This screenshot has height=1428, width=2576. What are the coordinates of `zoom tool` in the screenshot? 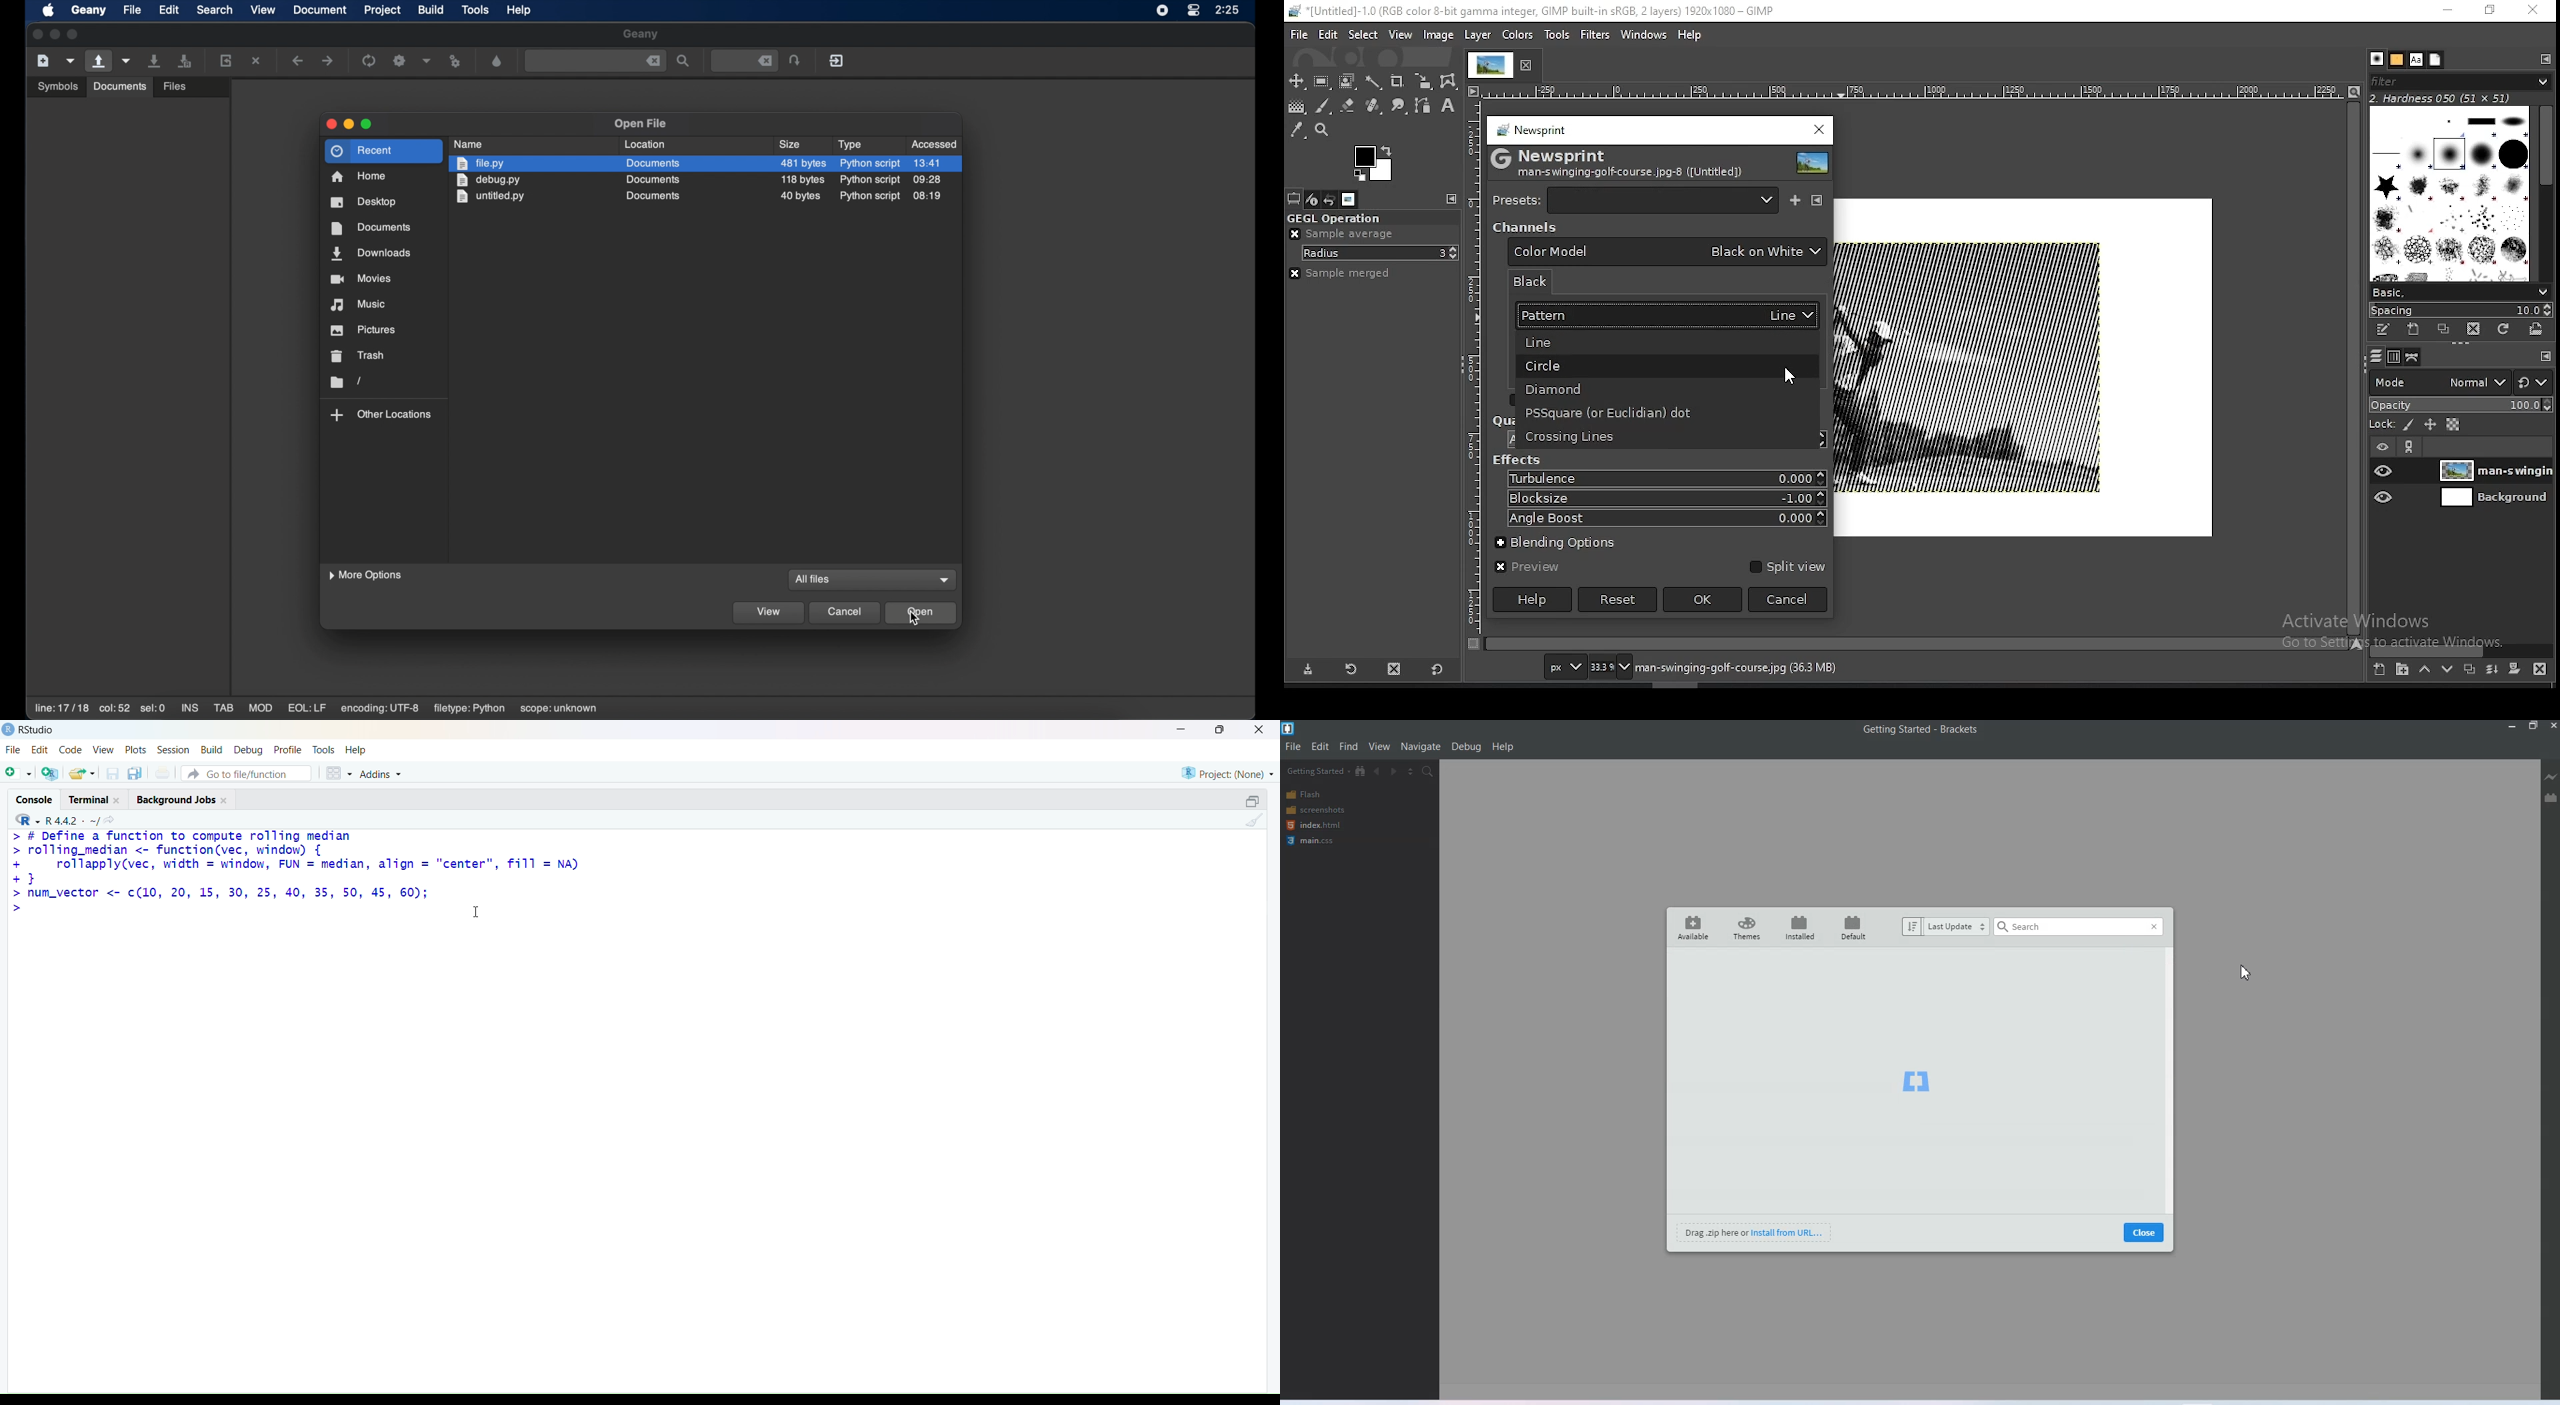 It's located at (1321, 129).